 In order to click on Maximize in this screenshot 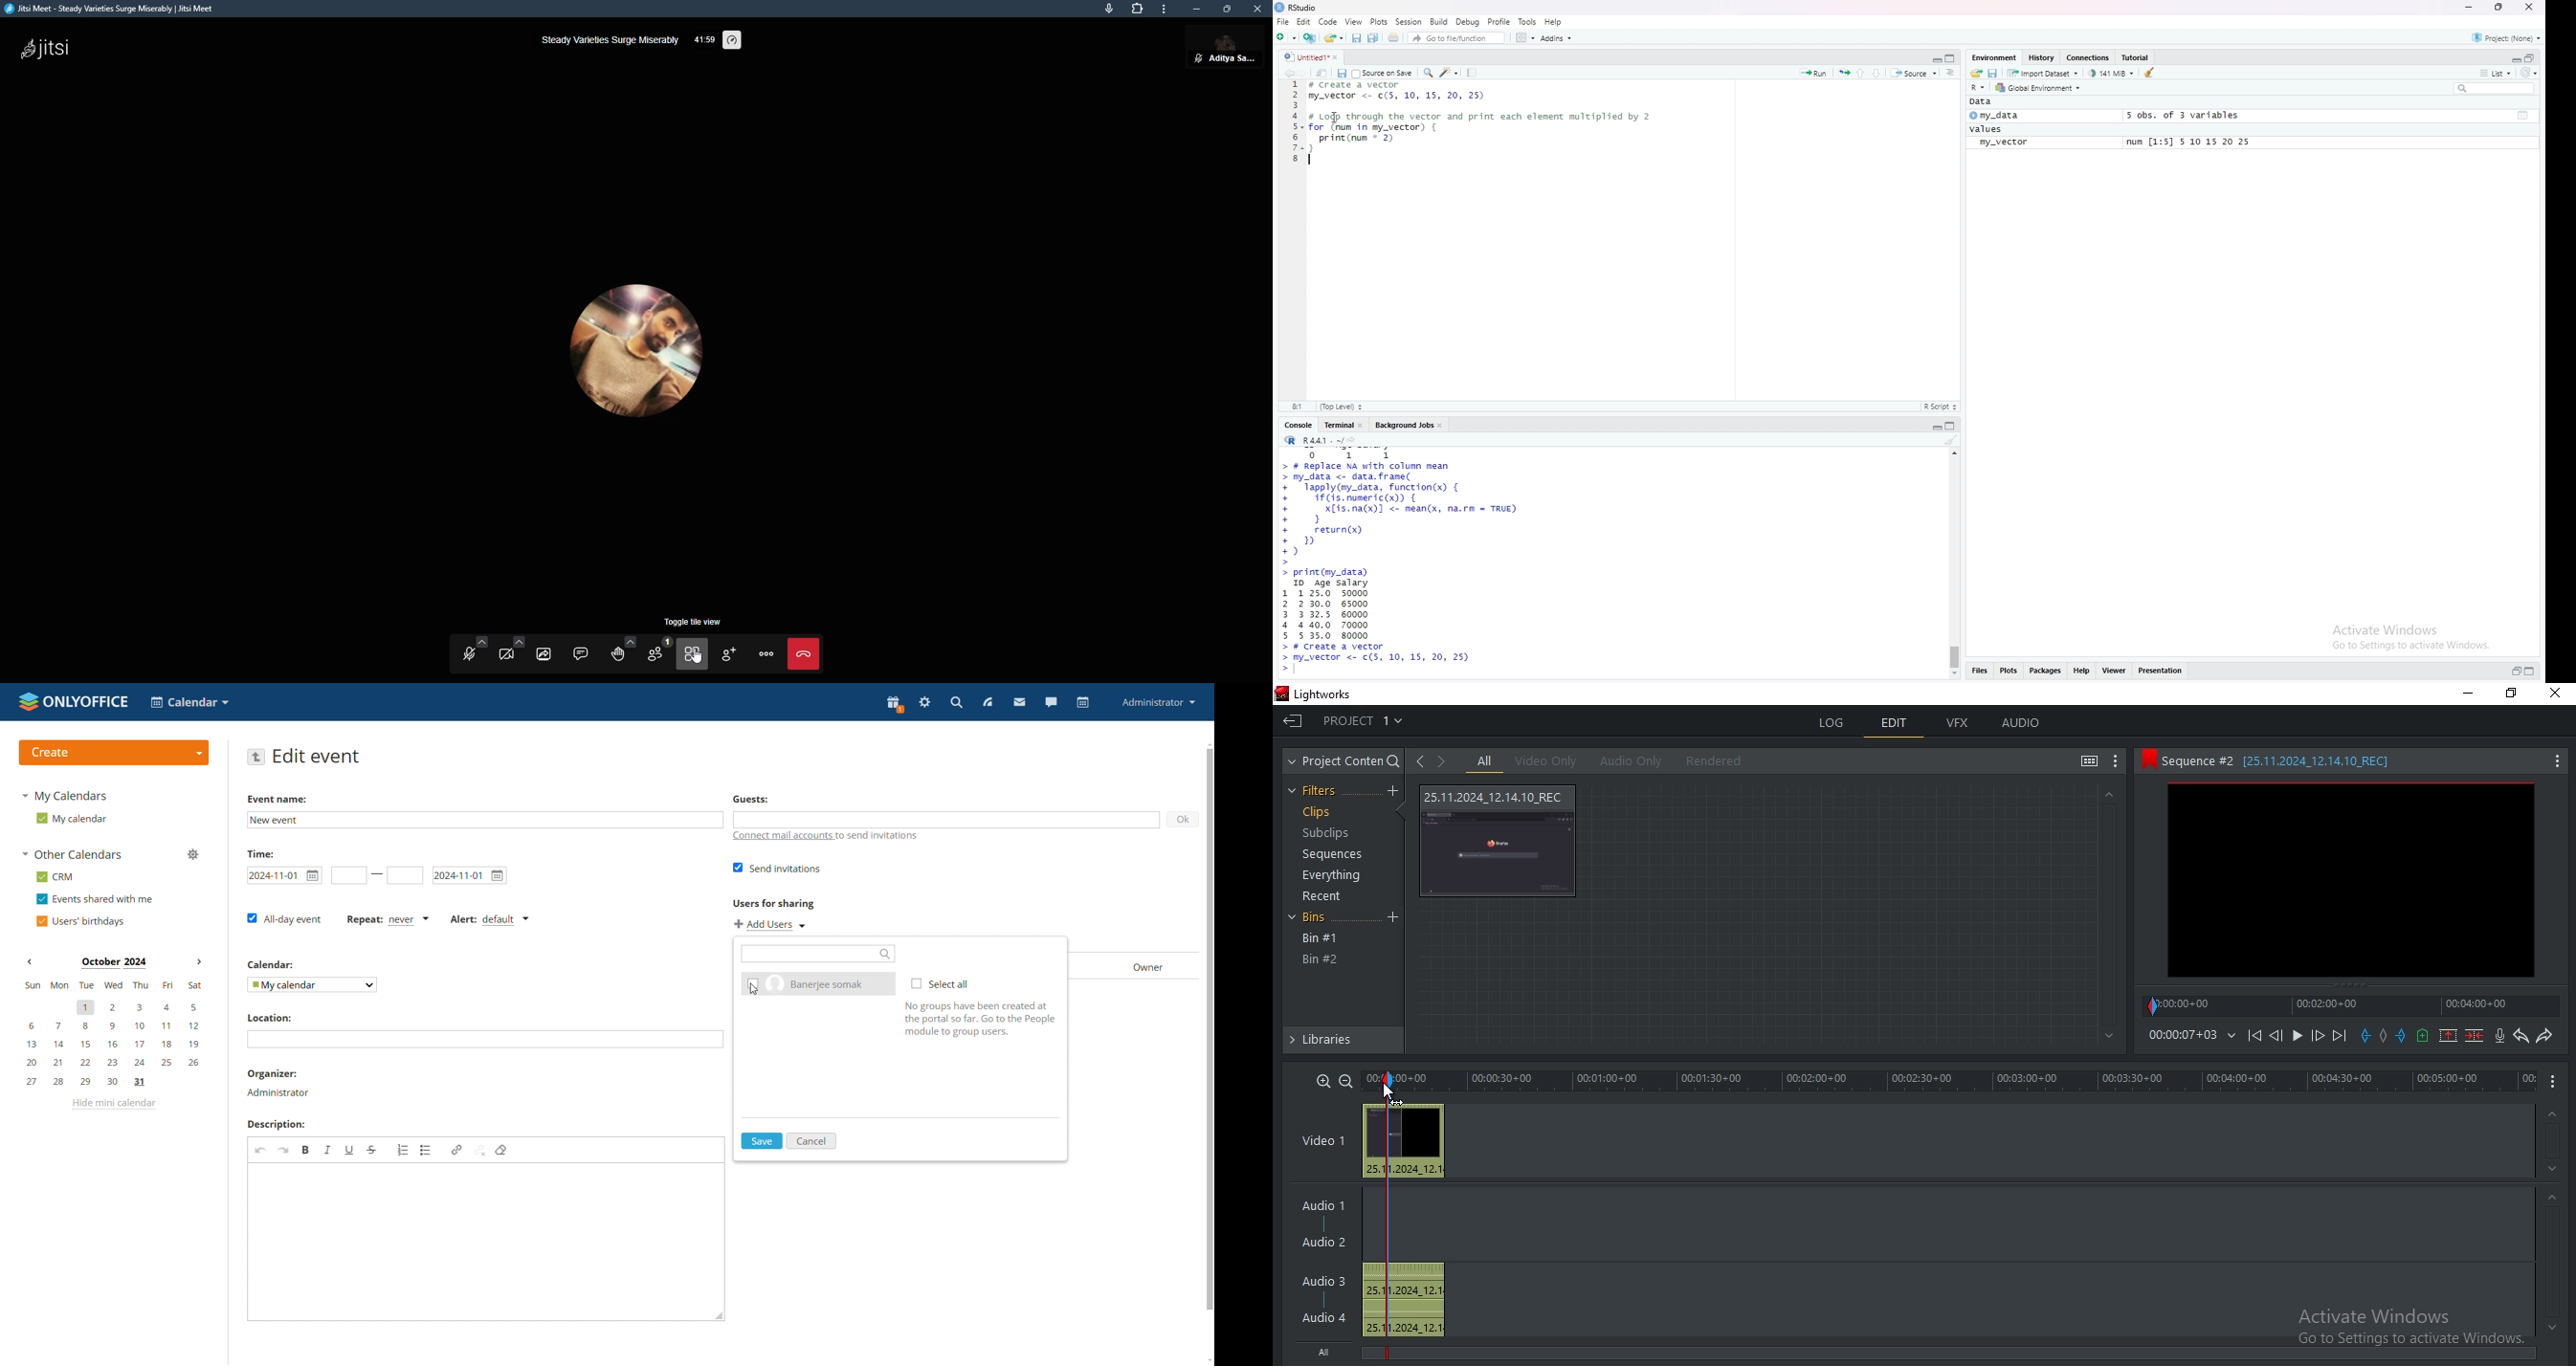, I will do `click(2516, 696)`.